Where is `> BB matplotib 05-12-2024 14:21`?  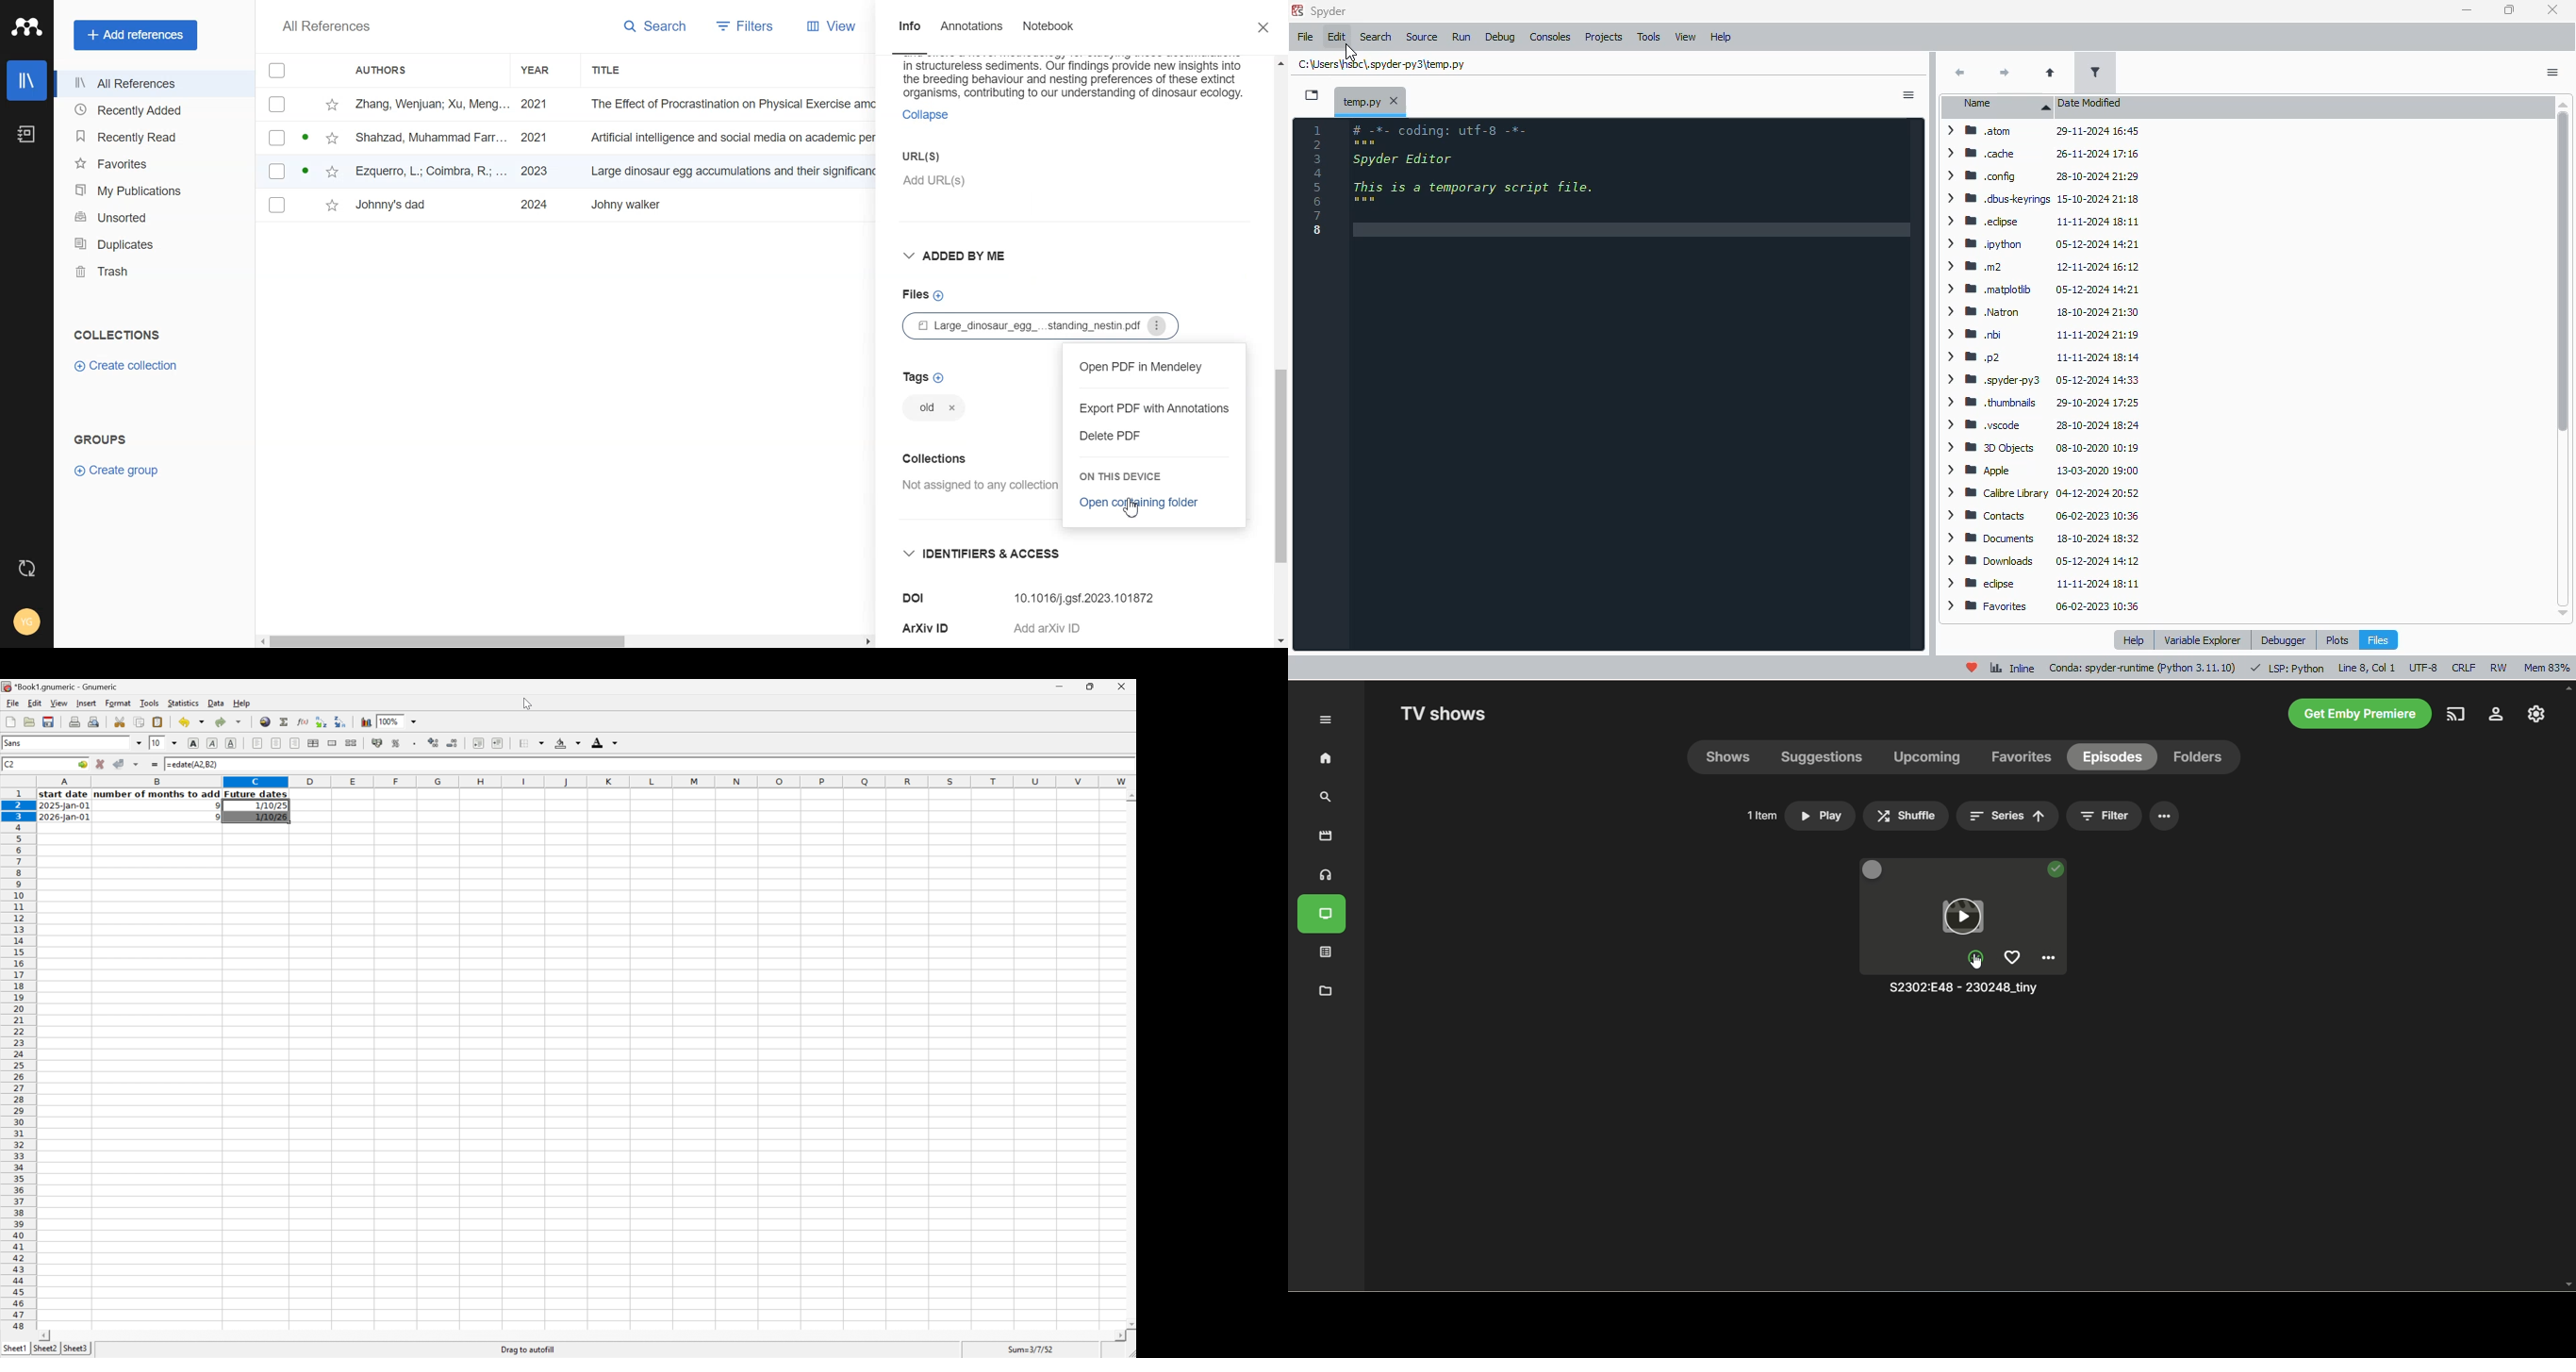
> BB matplotib 05-12-2024 14:21 is located at coordinates (2040, 289).